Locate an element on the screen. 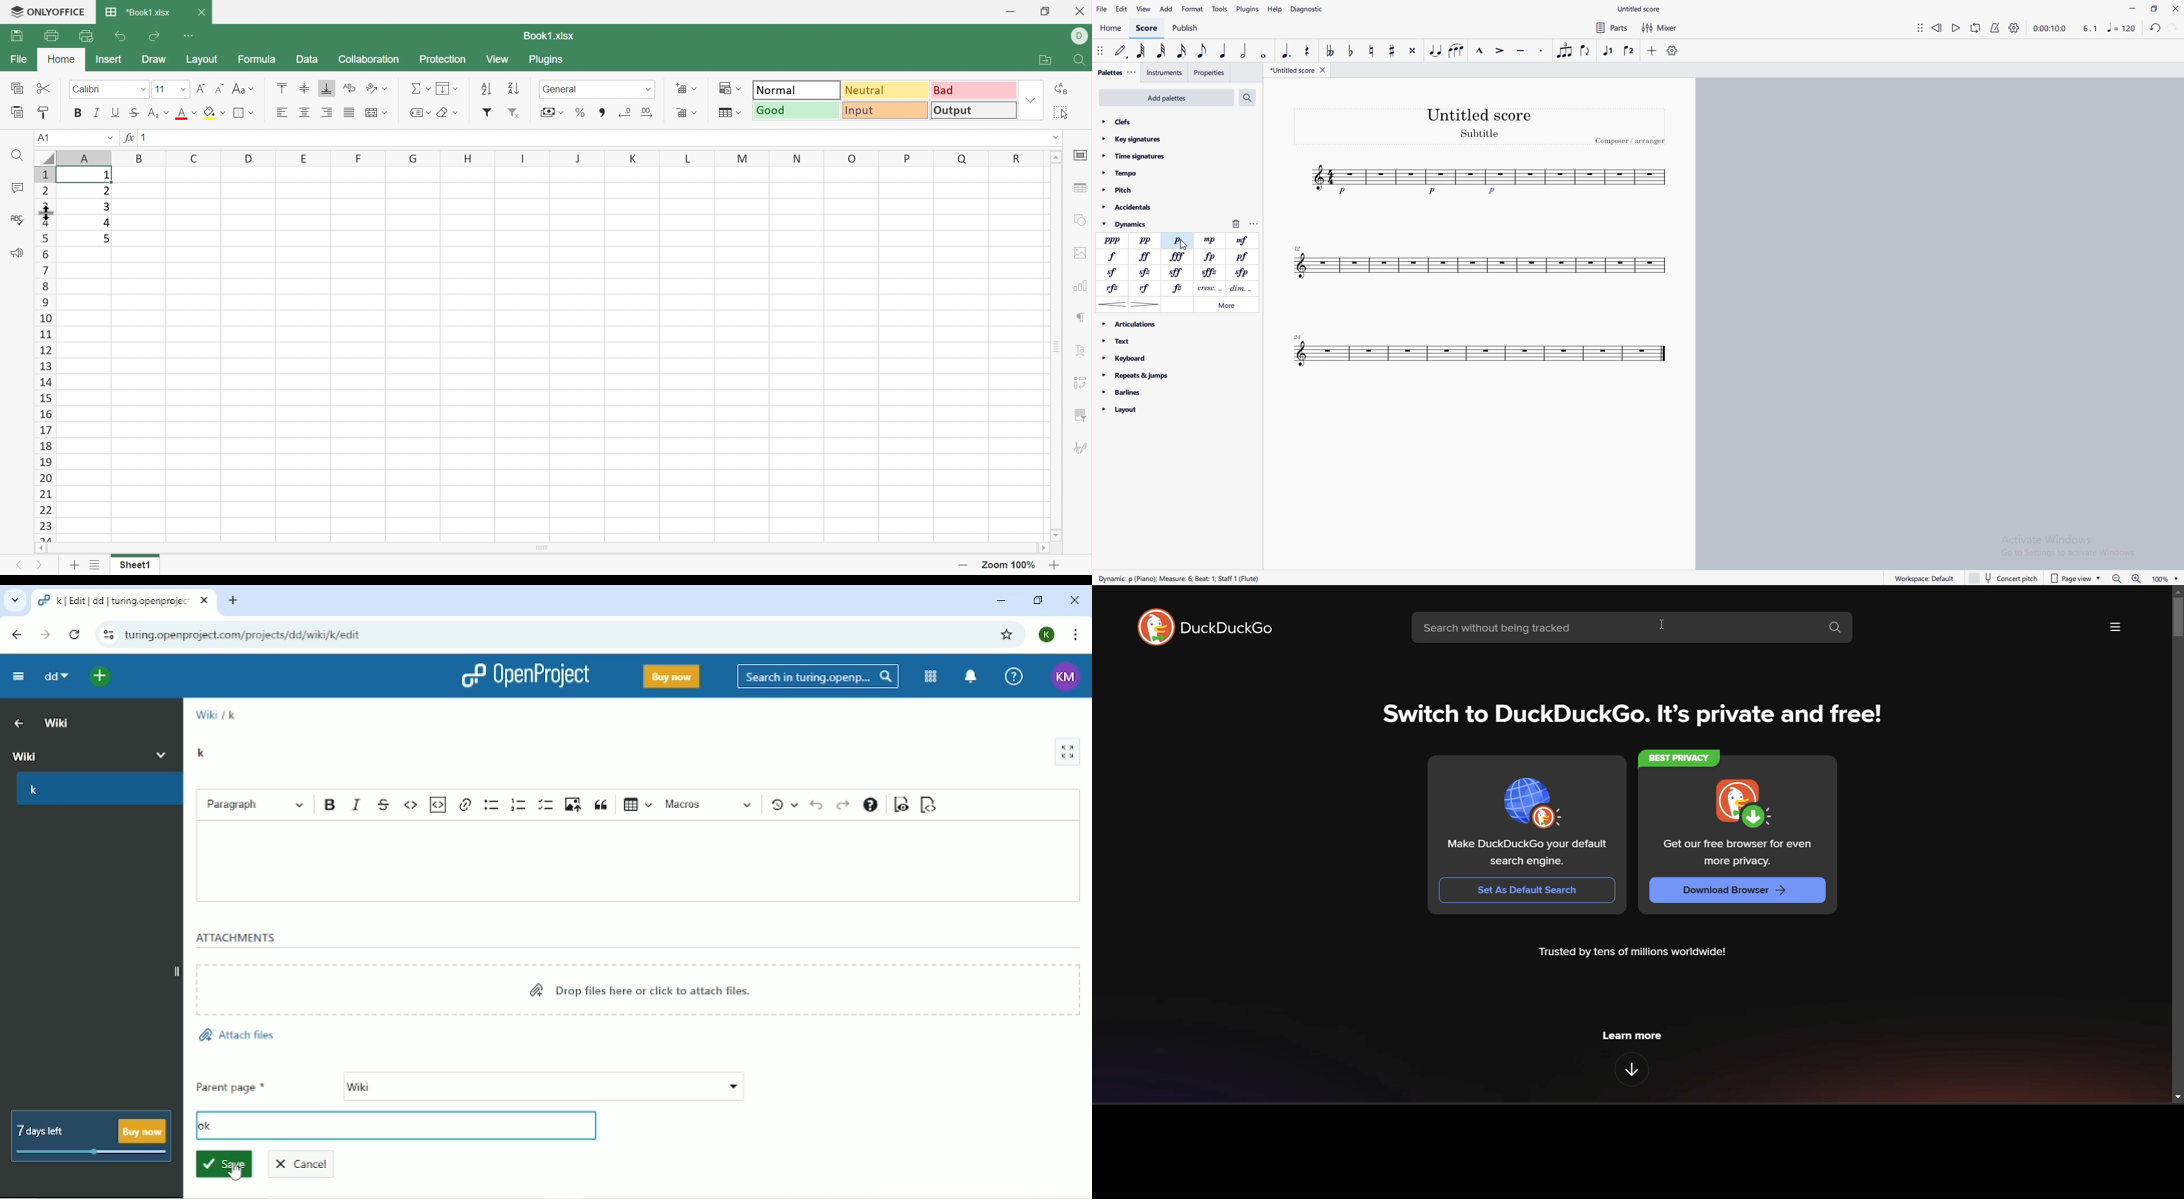 The image size is (2184, 1204). Cancel is located at coordinates (308, 1162).